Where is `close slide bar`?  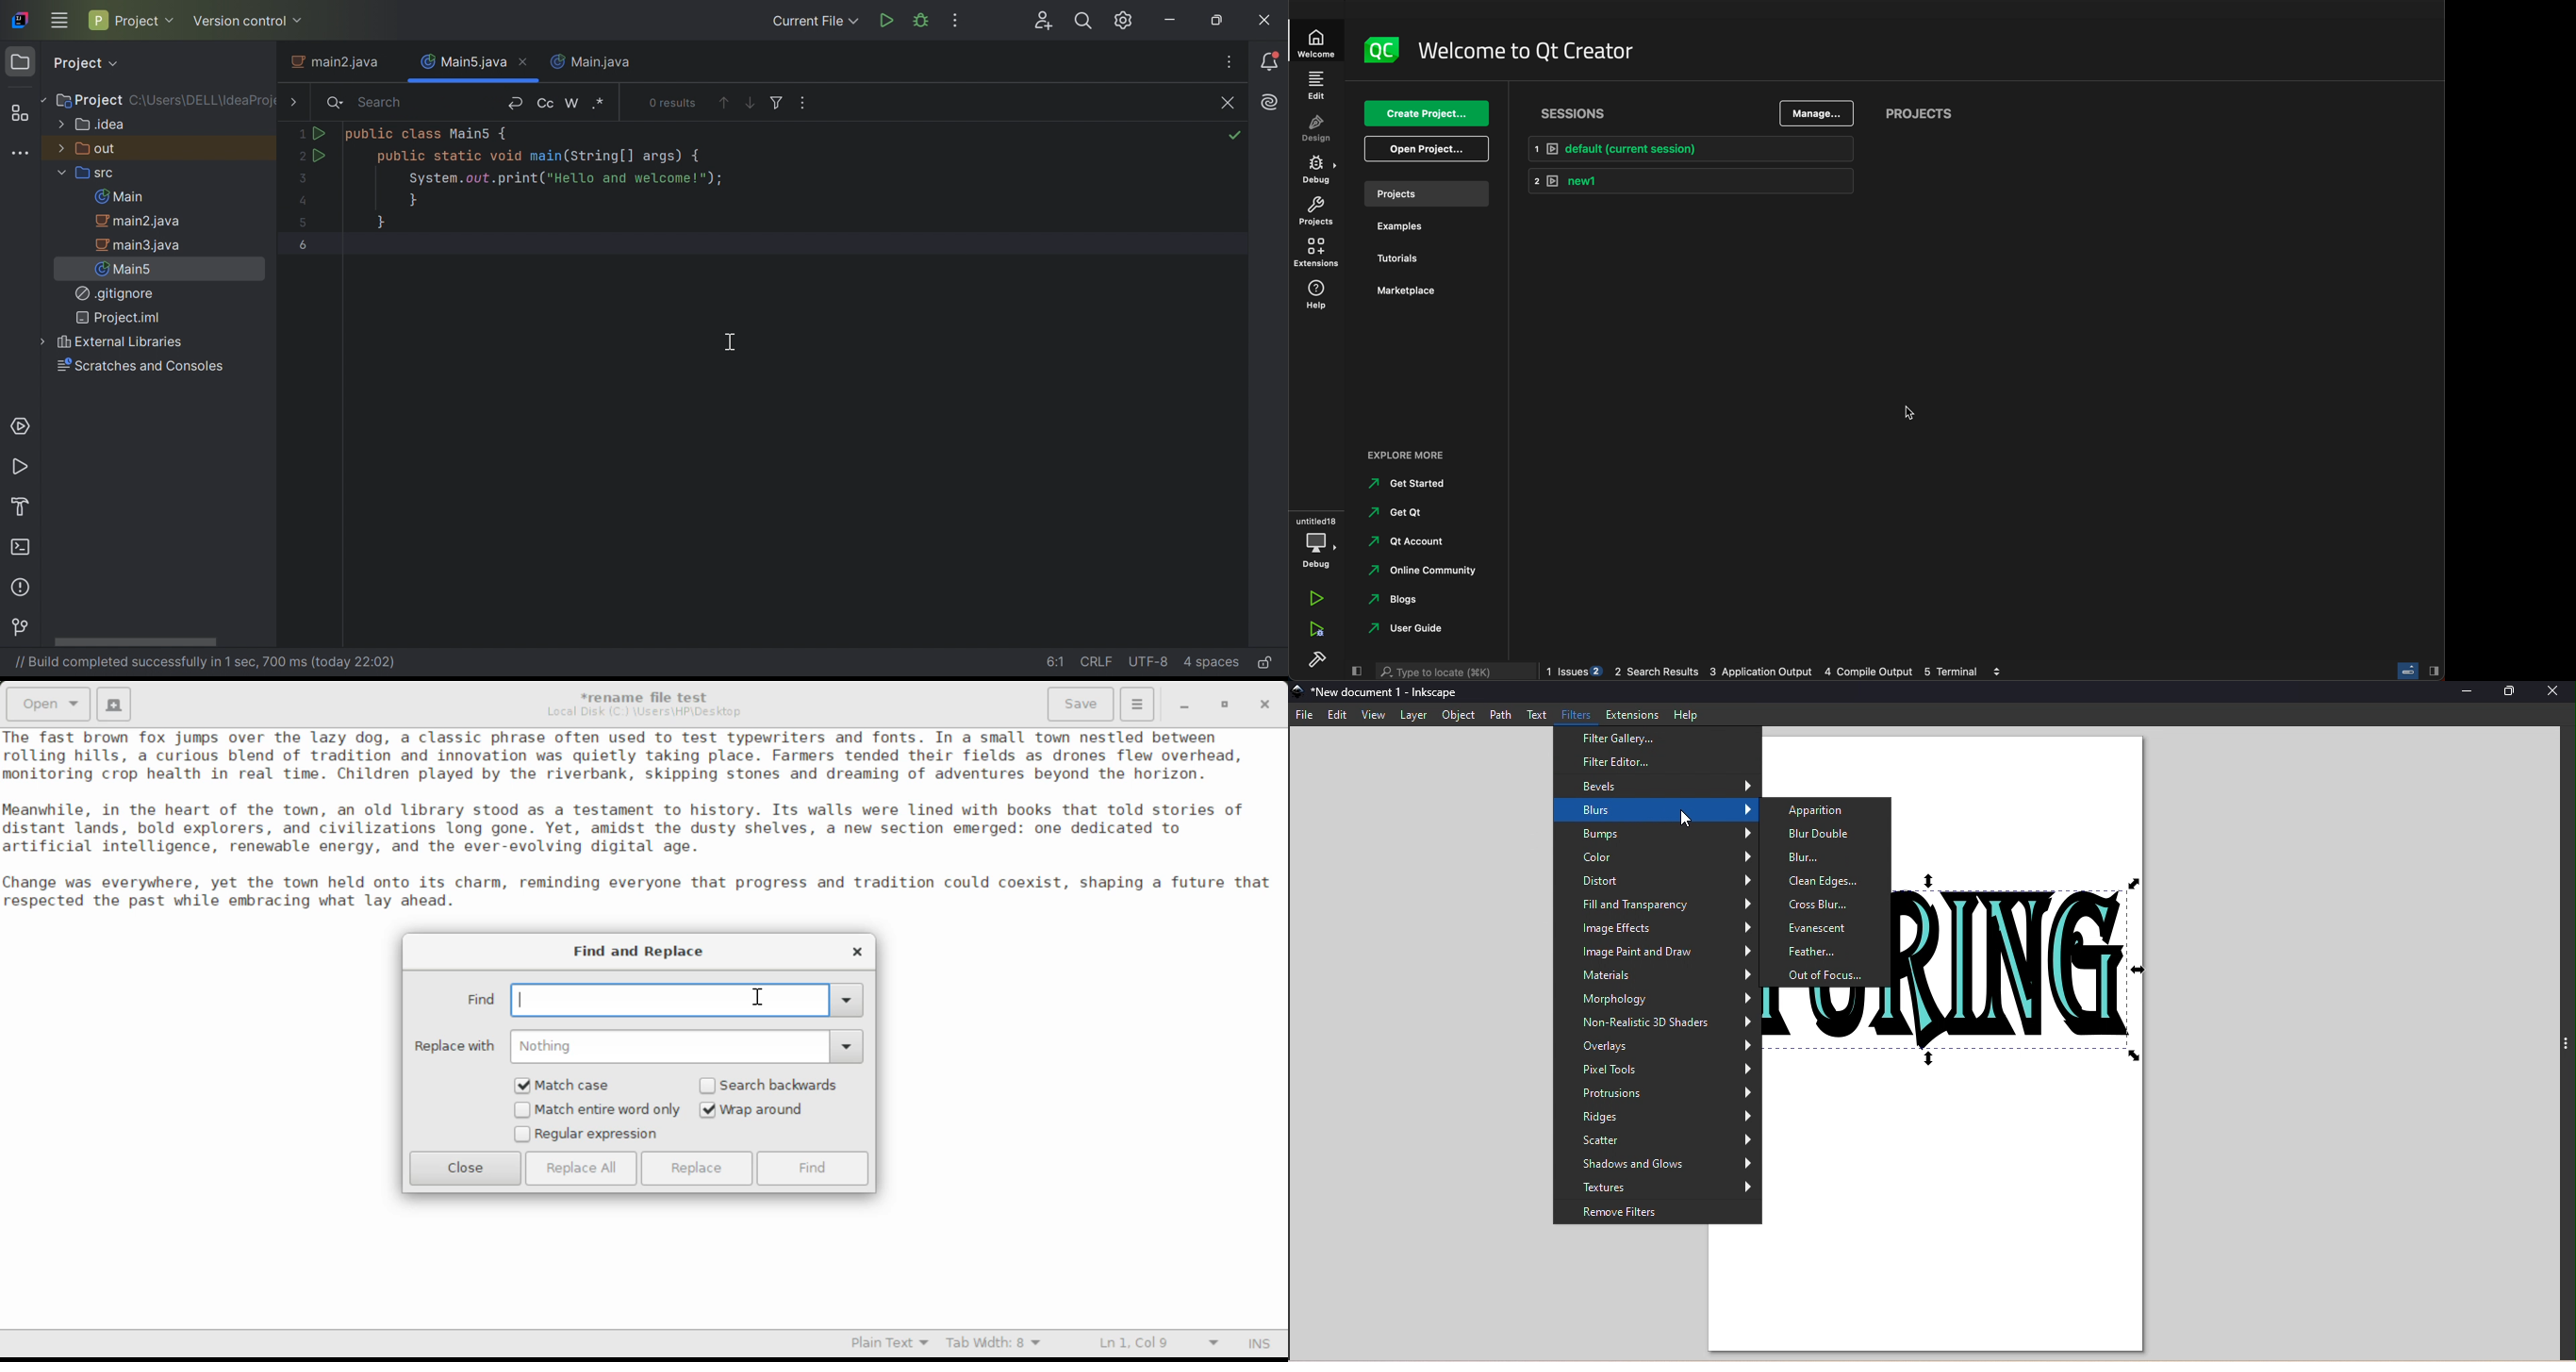 close slide bar is located at coordinates (1356, 672).